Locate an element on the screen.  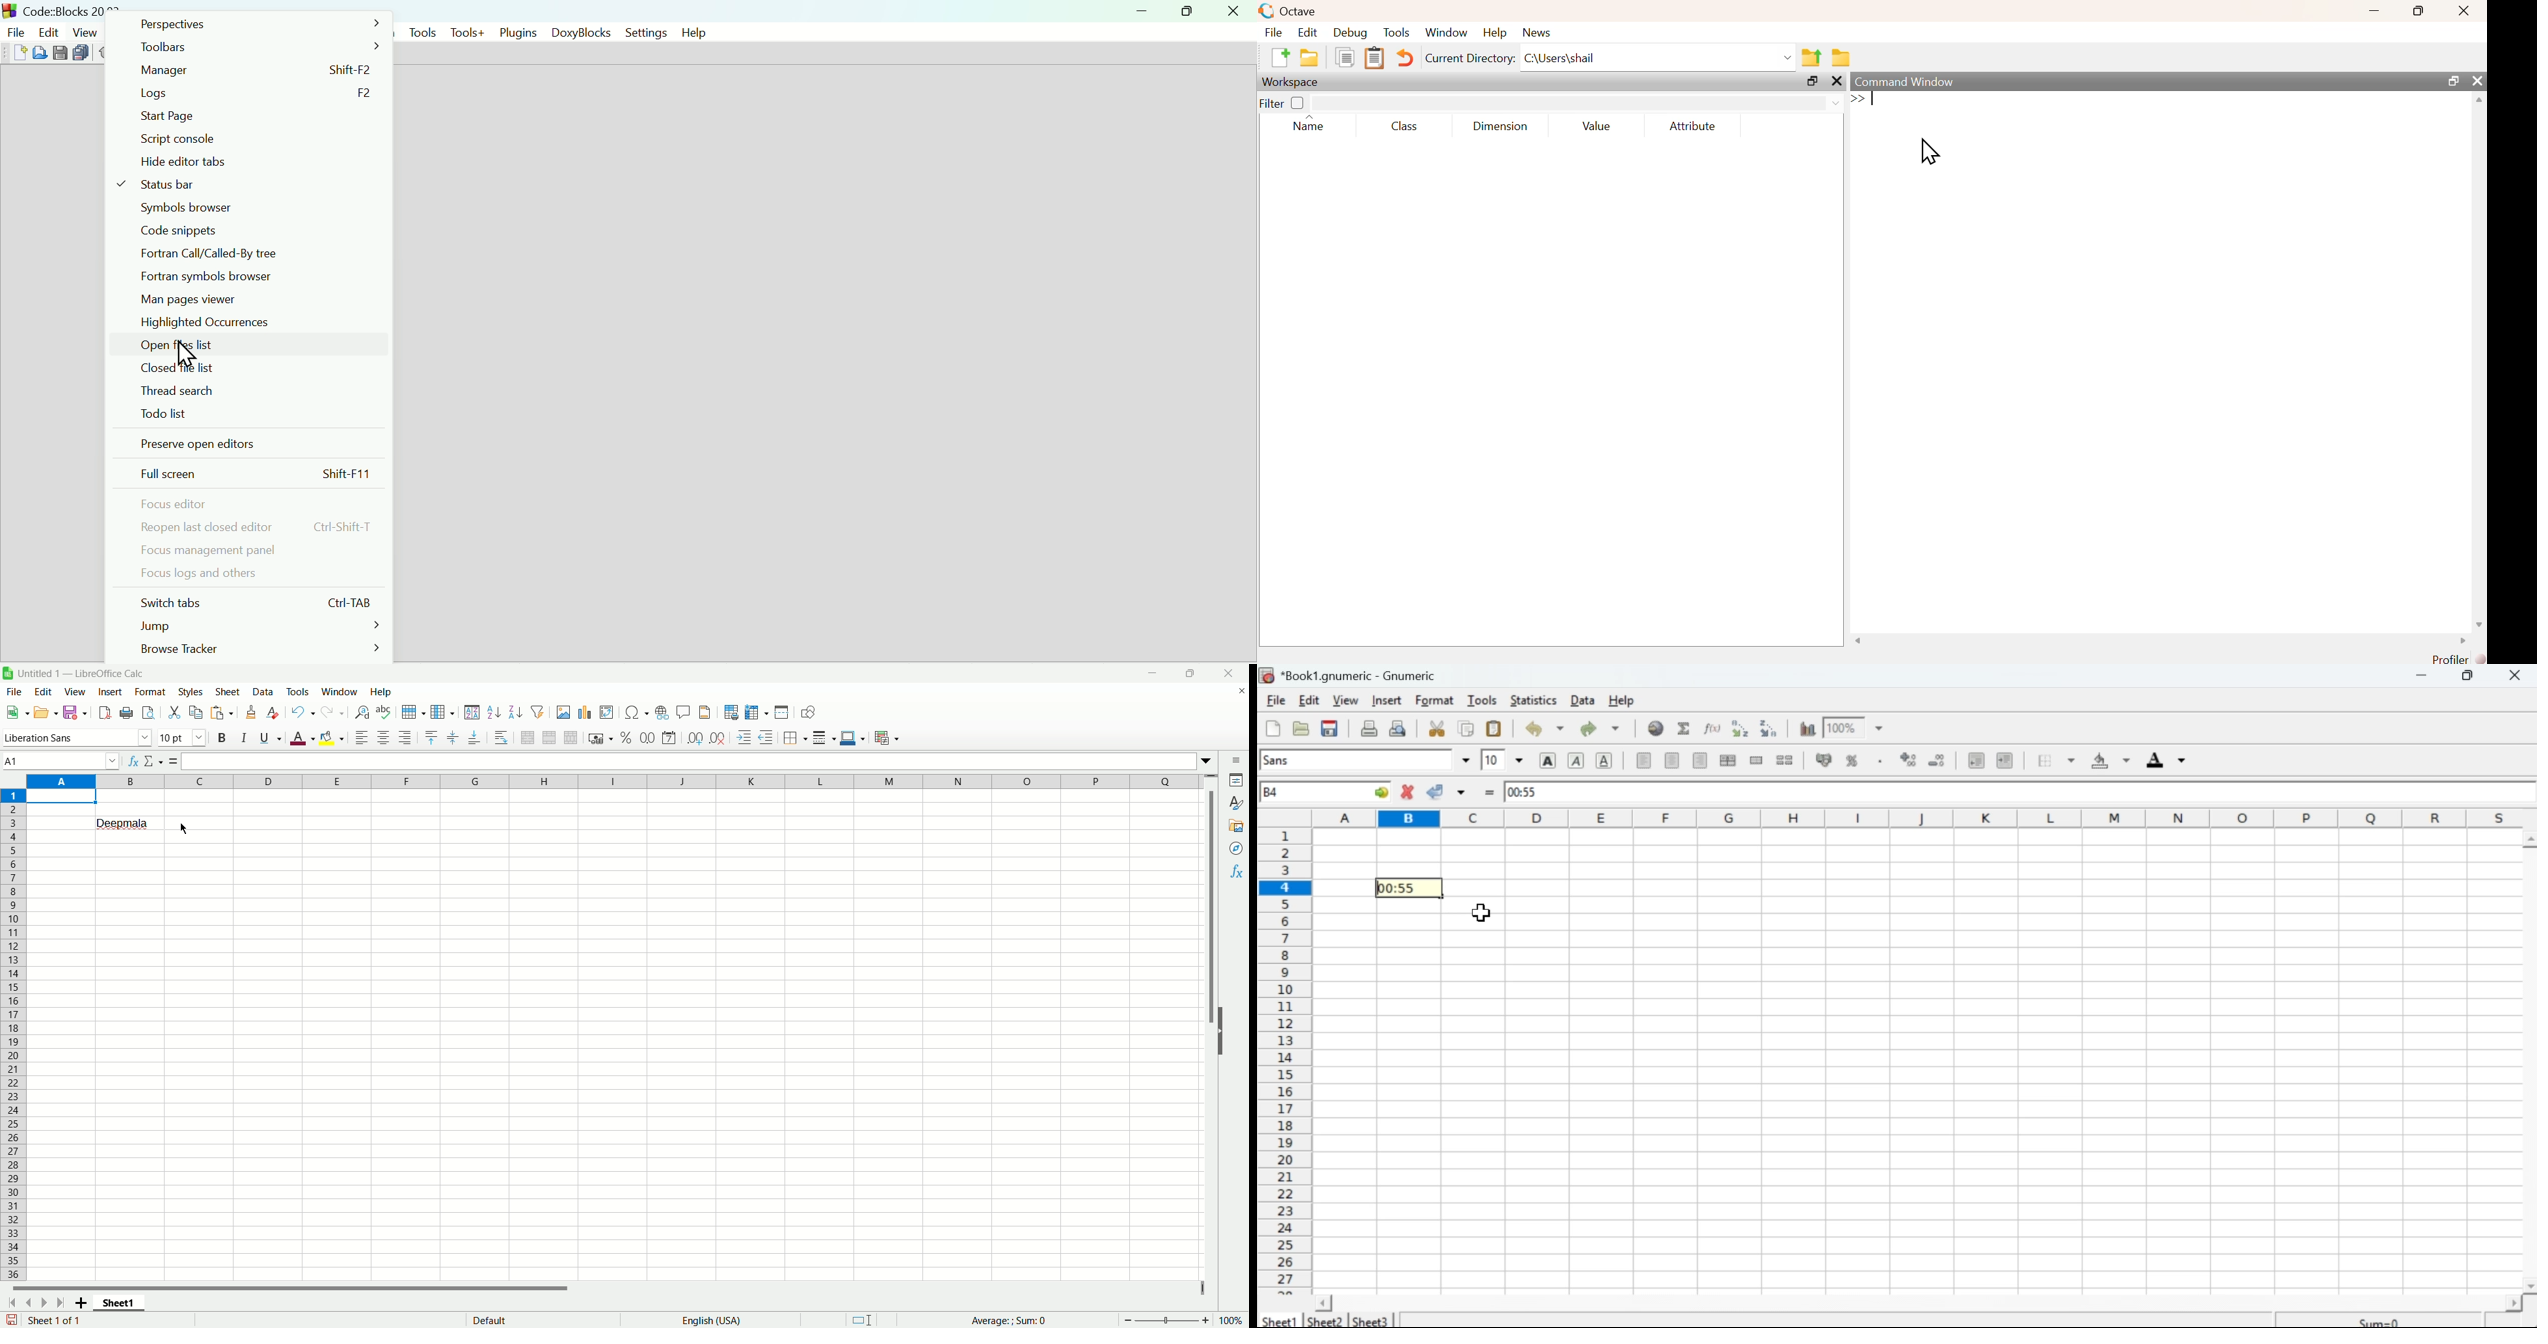
cursor is located at coordinates (1482, 913).